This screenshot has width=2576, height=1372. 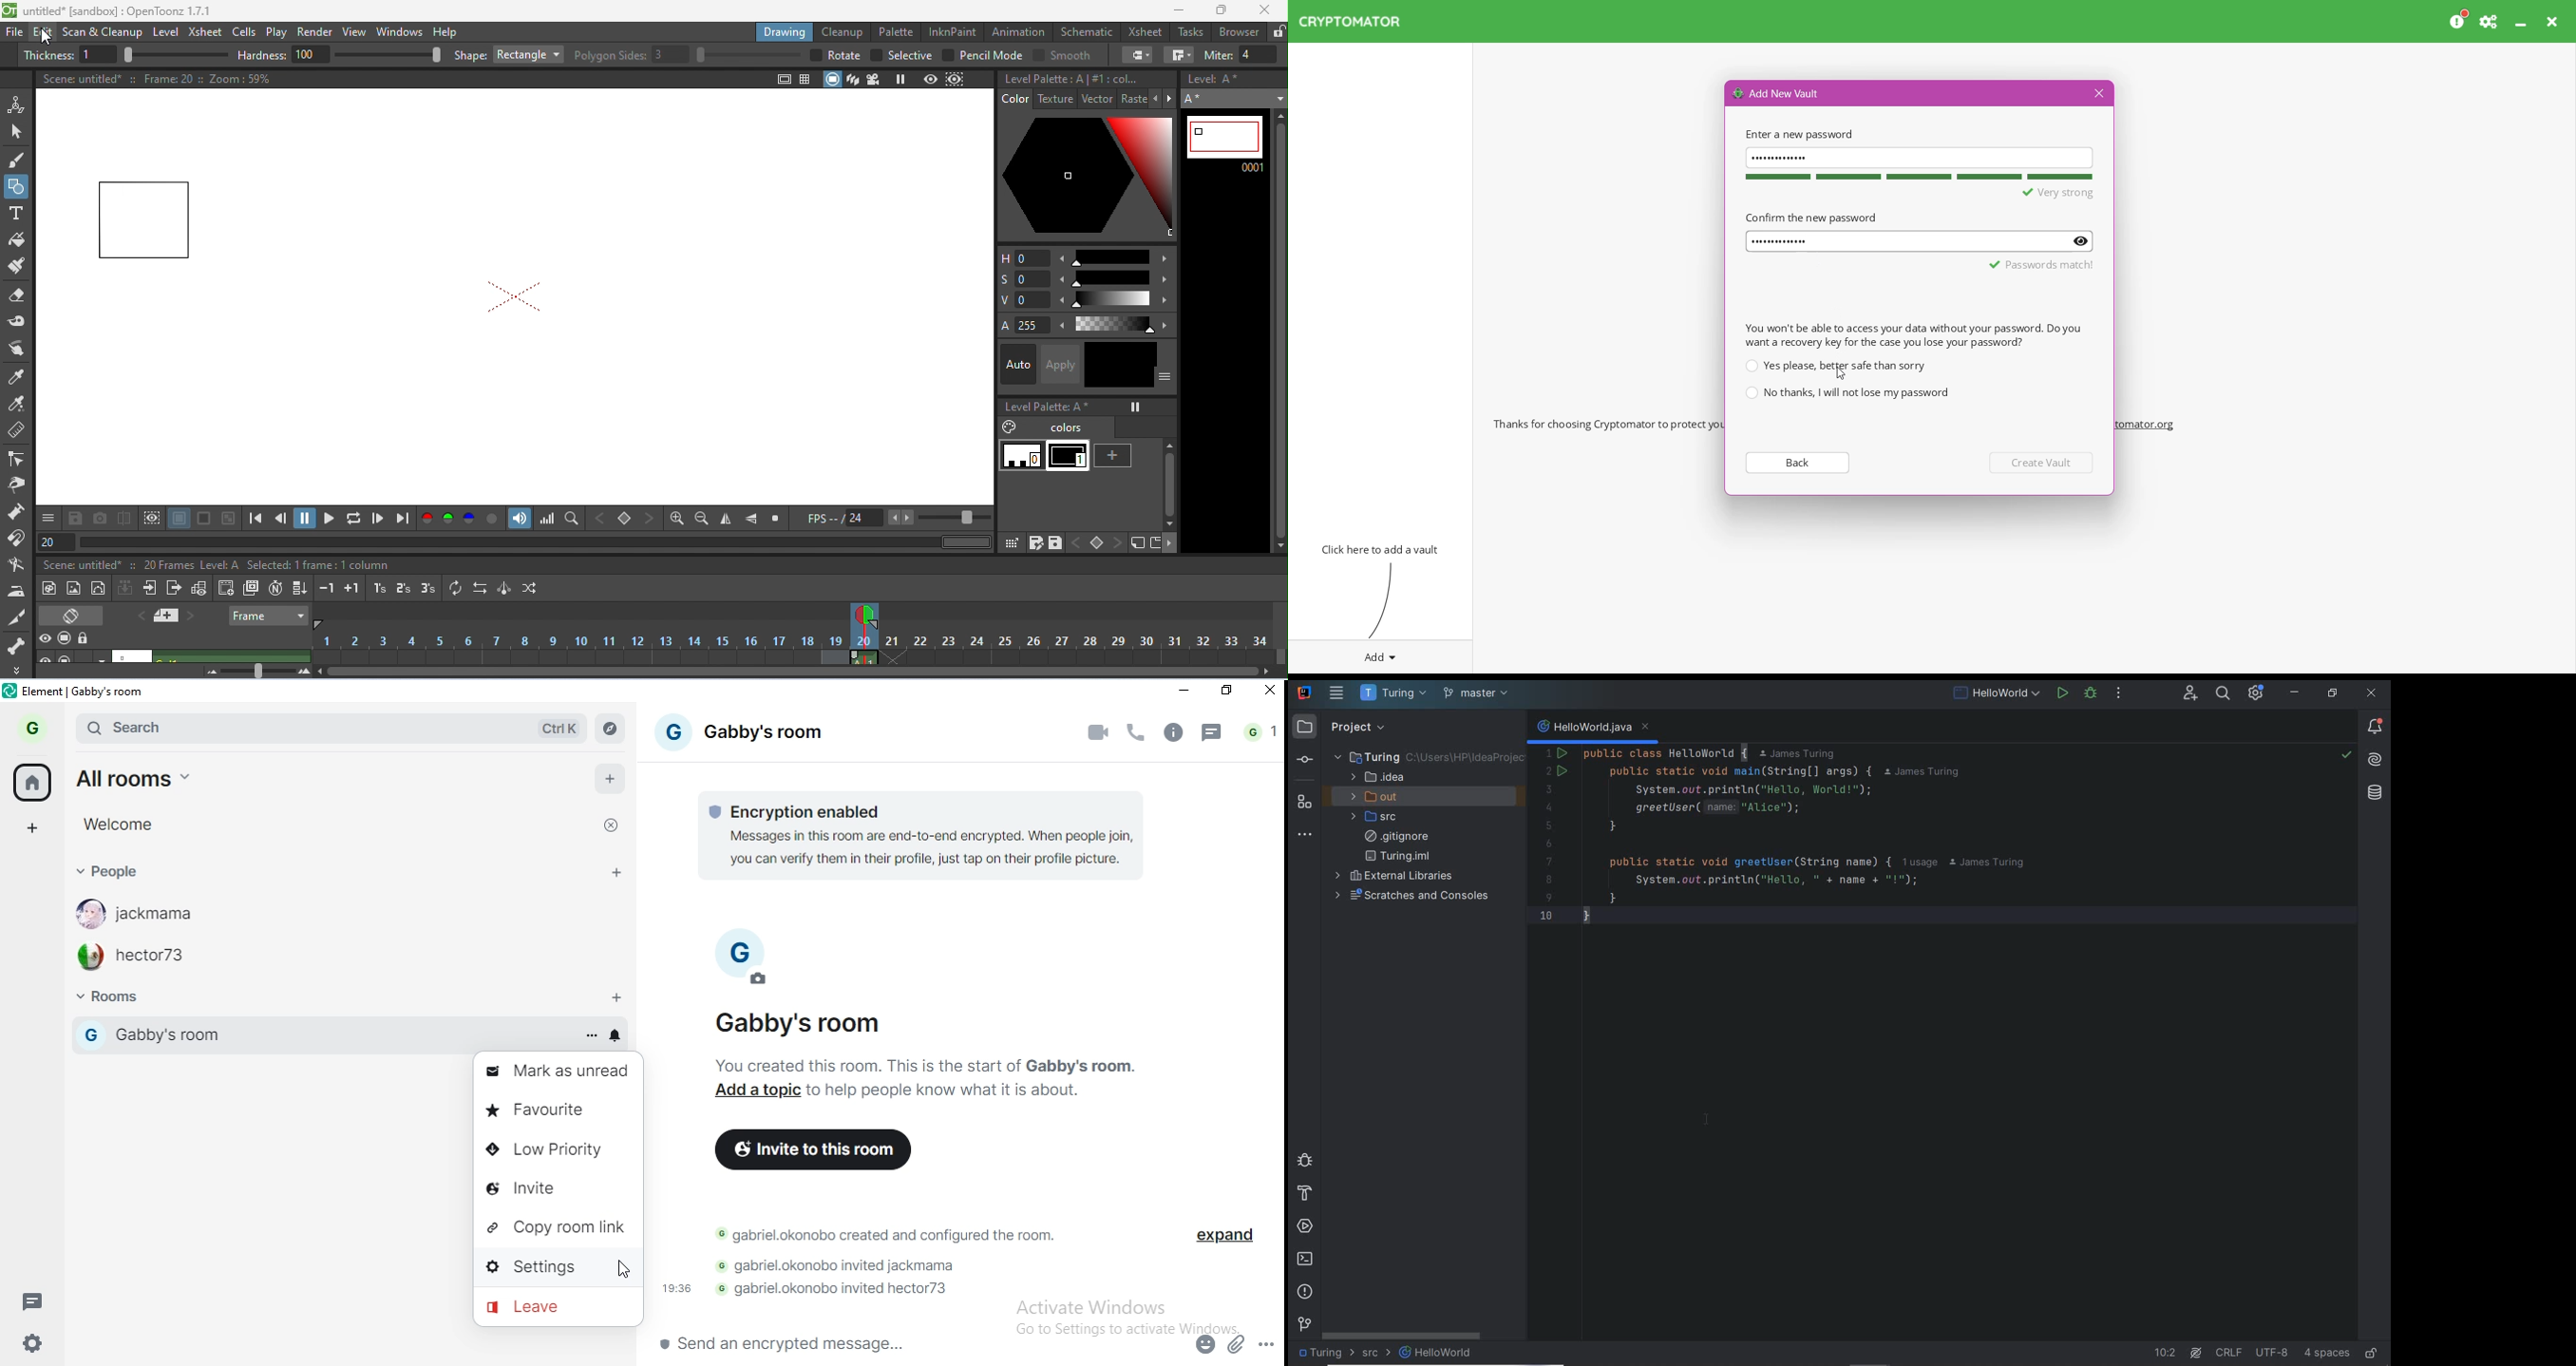 What do you see at coordinates (825, 1023) in the screenshot?
I see `gabby's room` at bounding box center [825, 1023].